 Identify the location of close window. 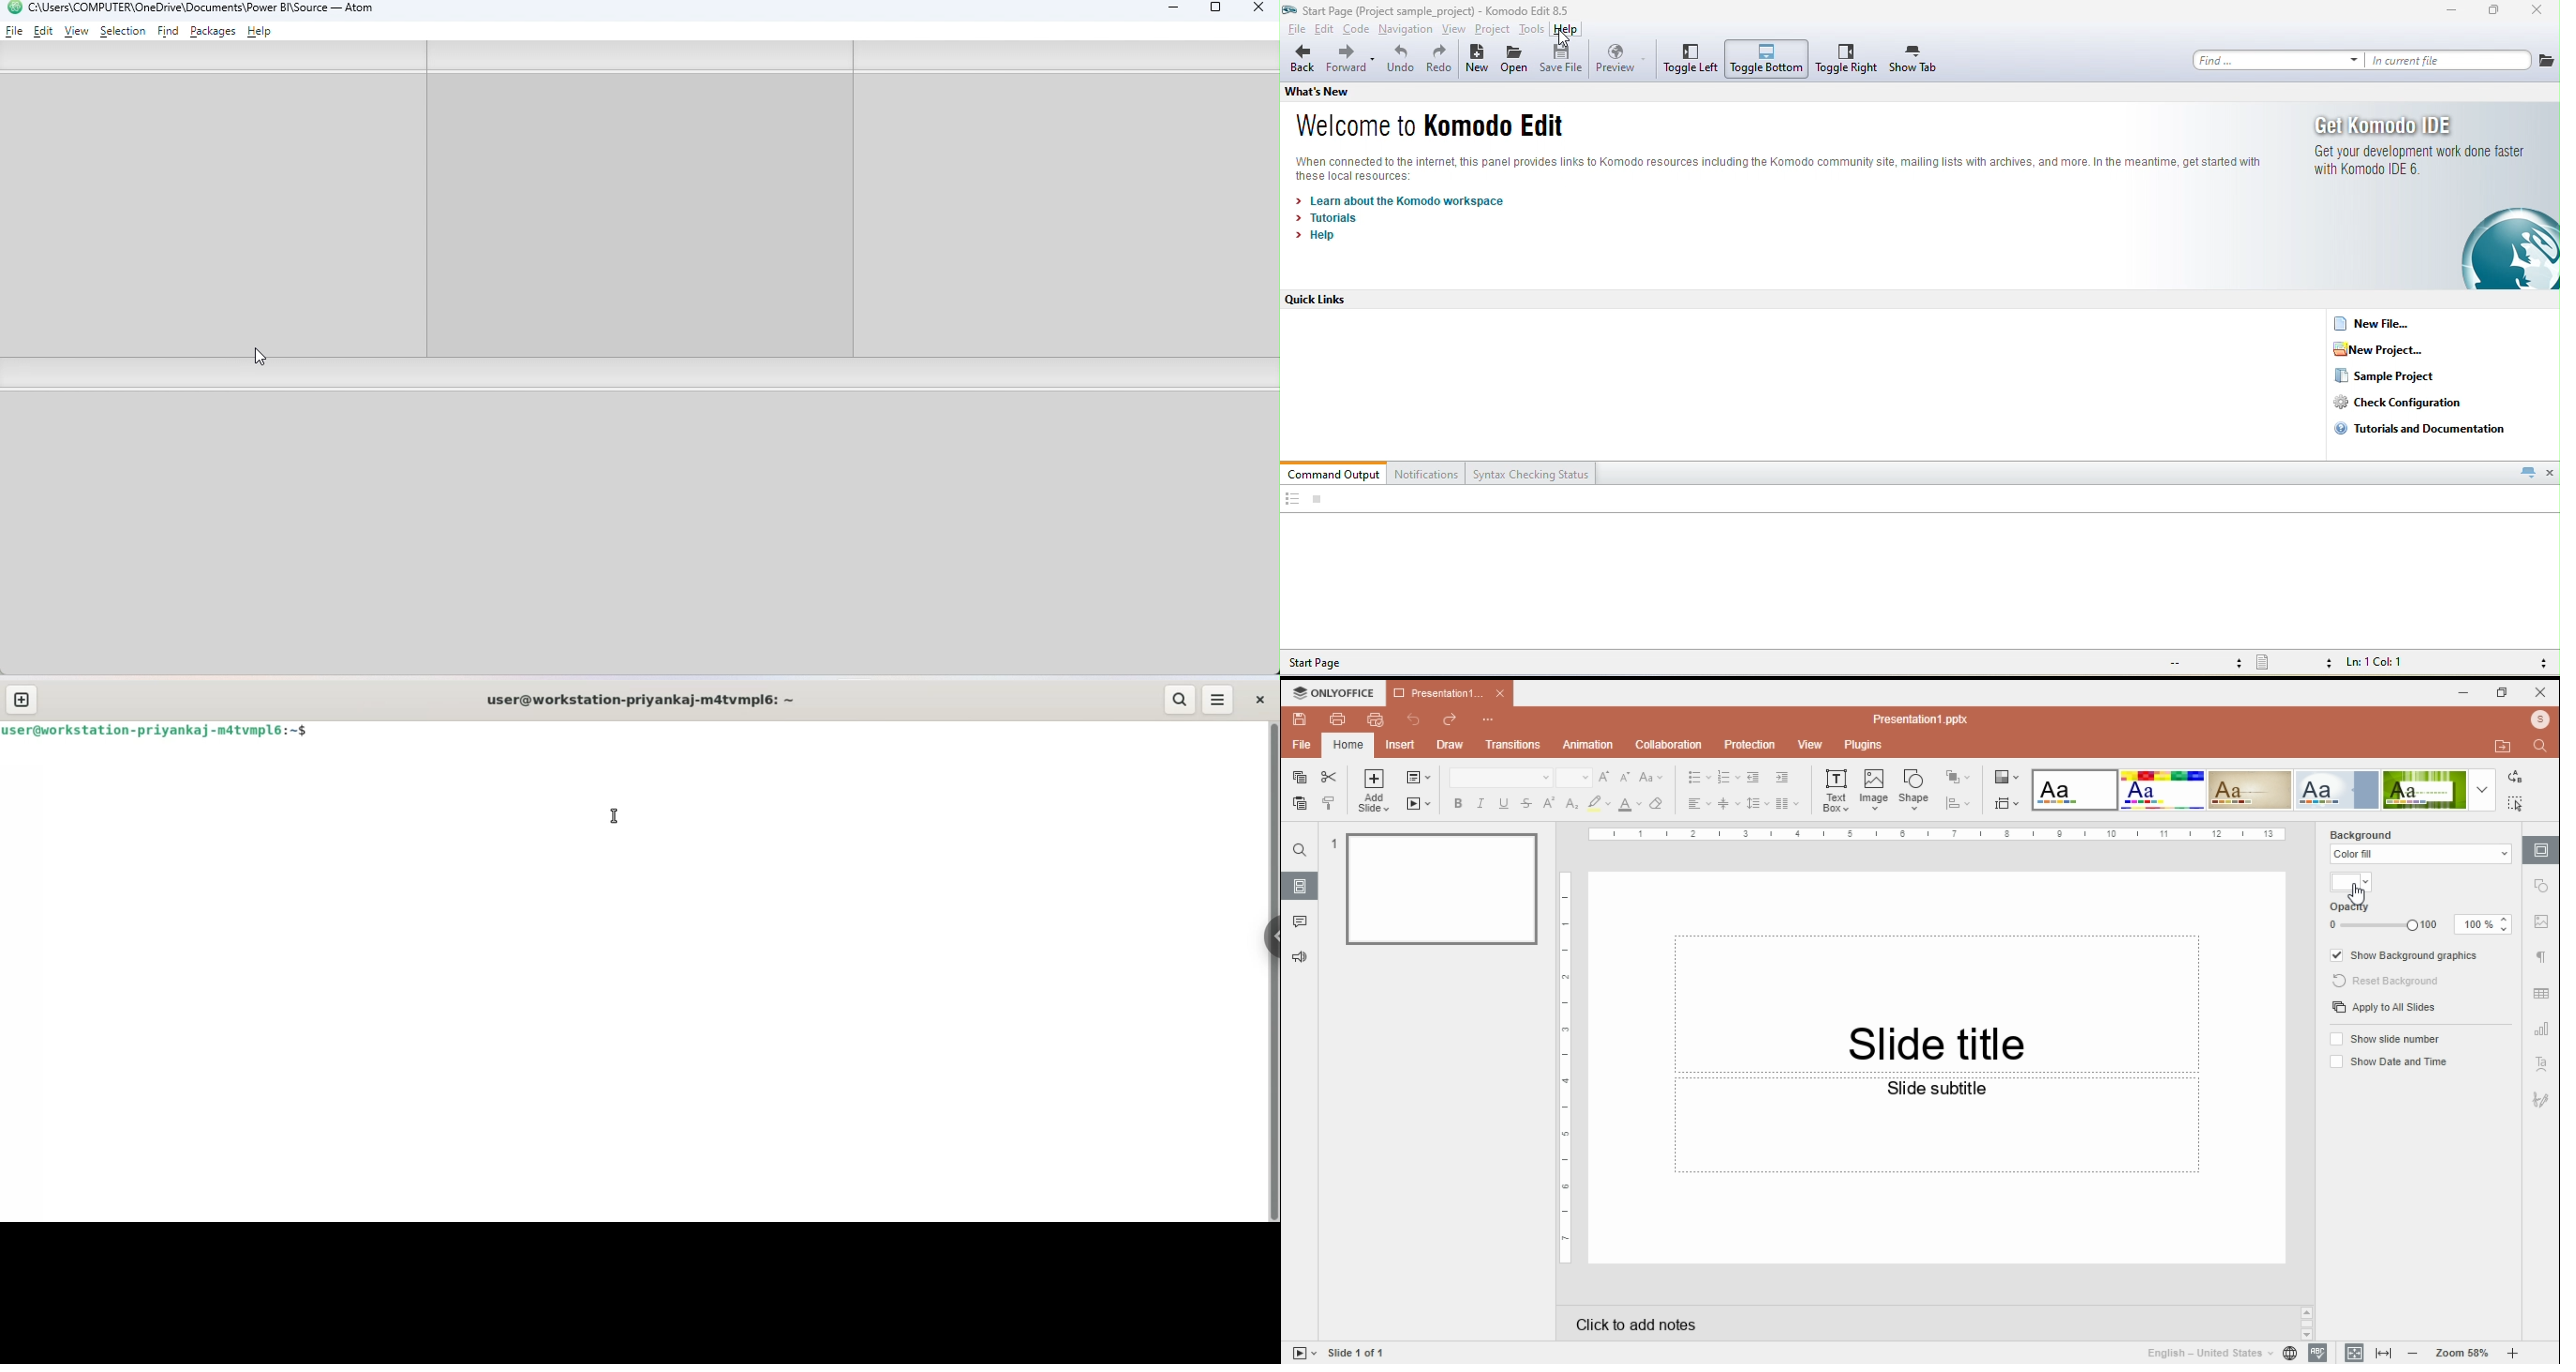
(2540, 693).